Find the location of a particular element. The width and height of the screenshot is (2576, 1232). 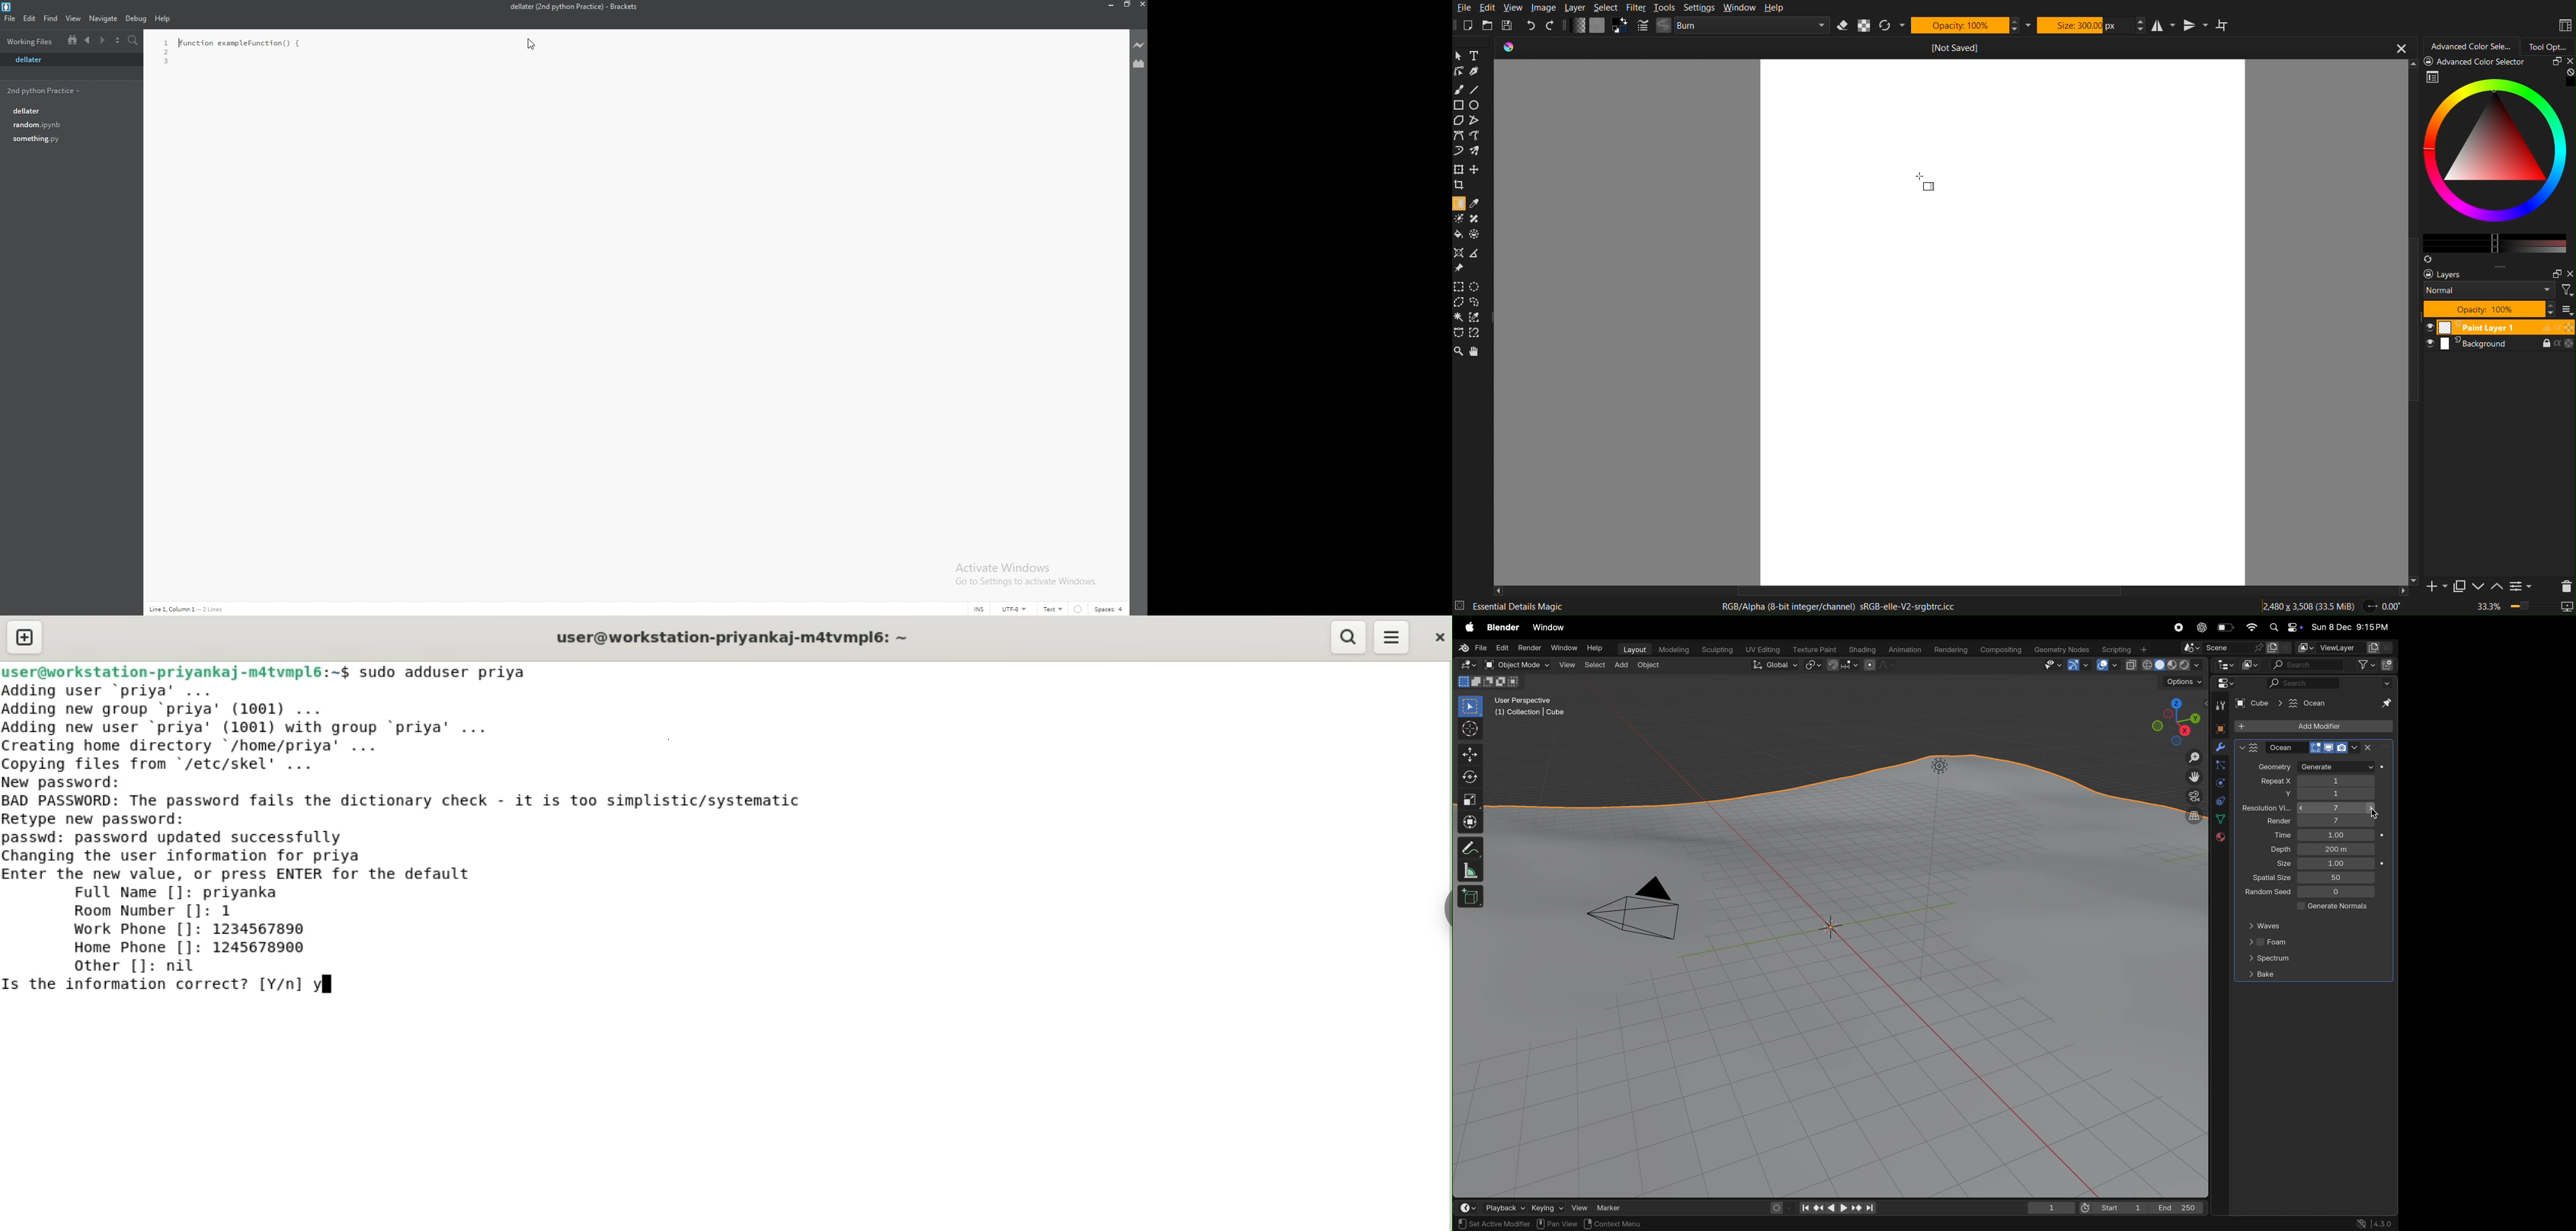

1 is located at coordinates (165, 42).